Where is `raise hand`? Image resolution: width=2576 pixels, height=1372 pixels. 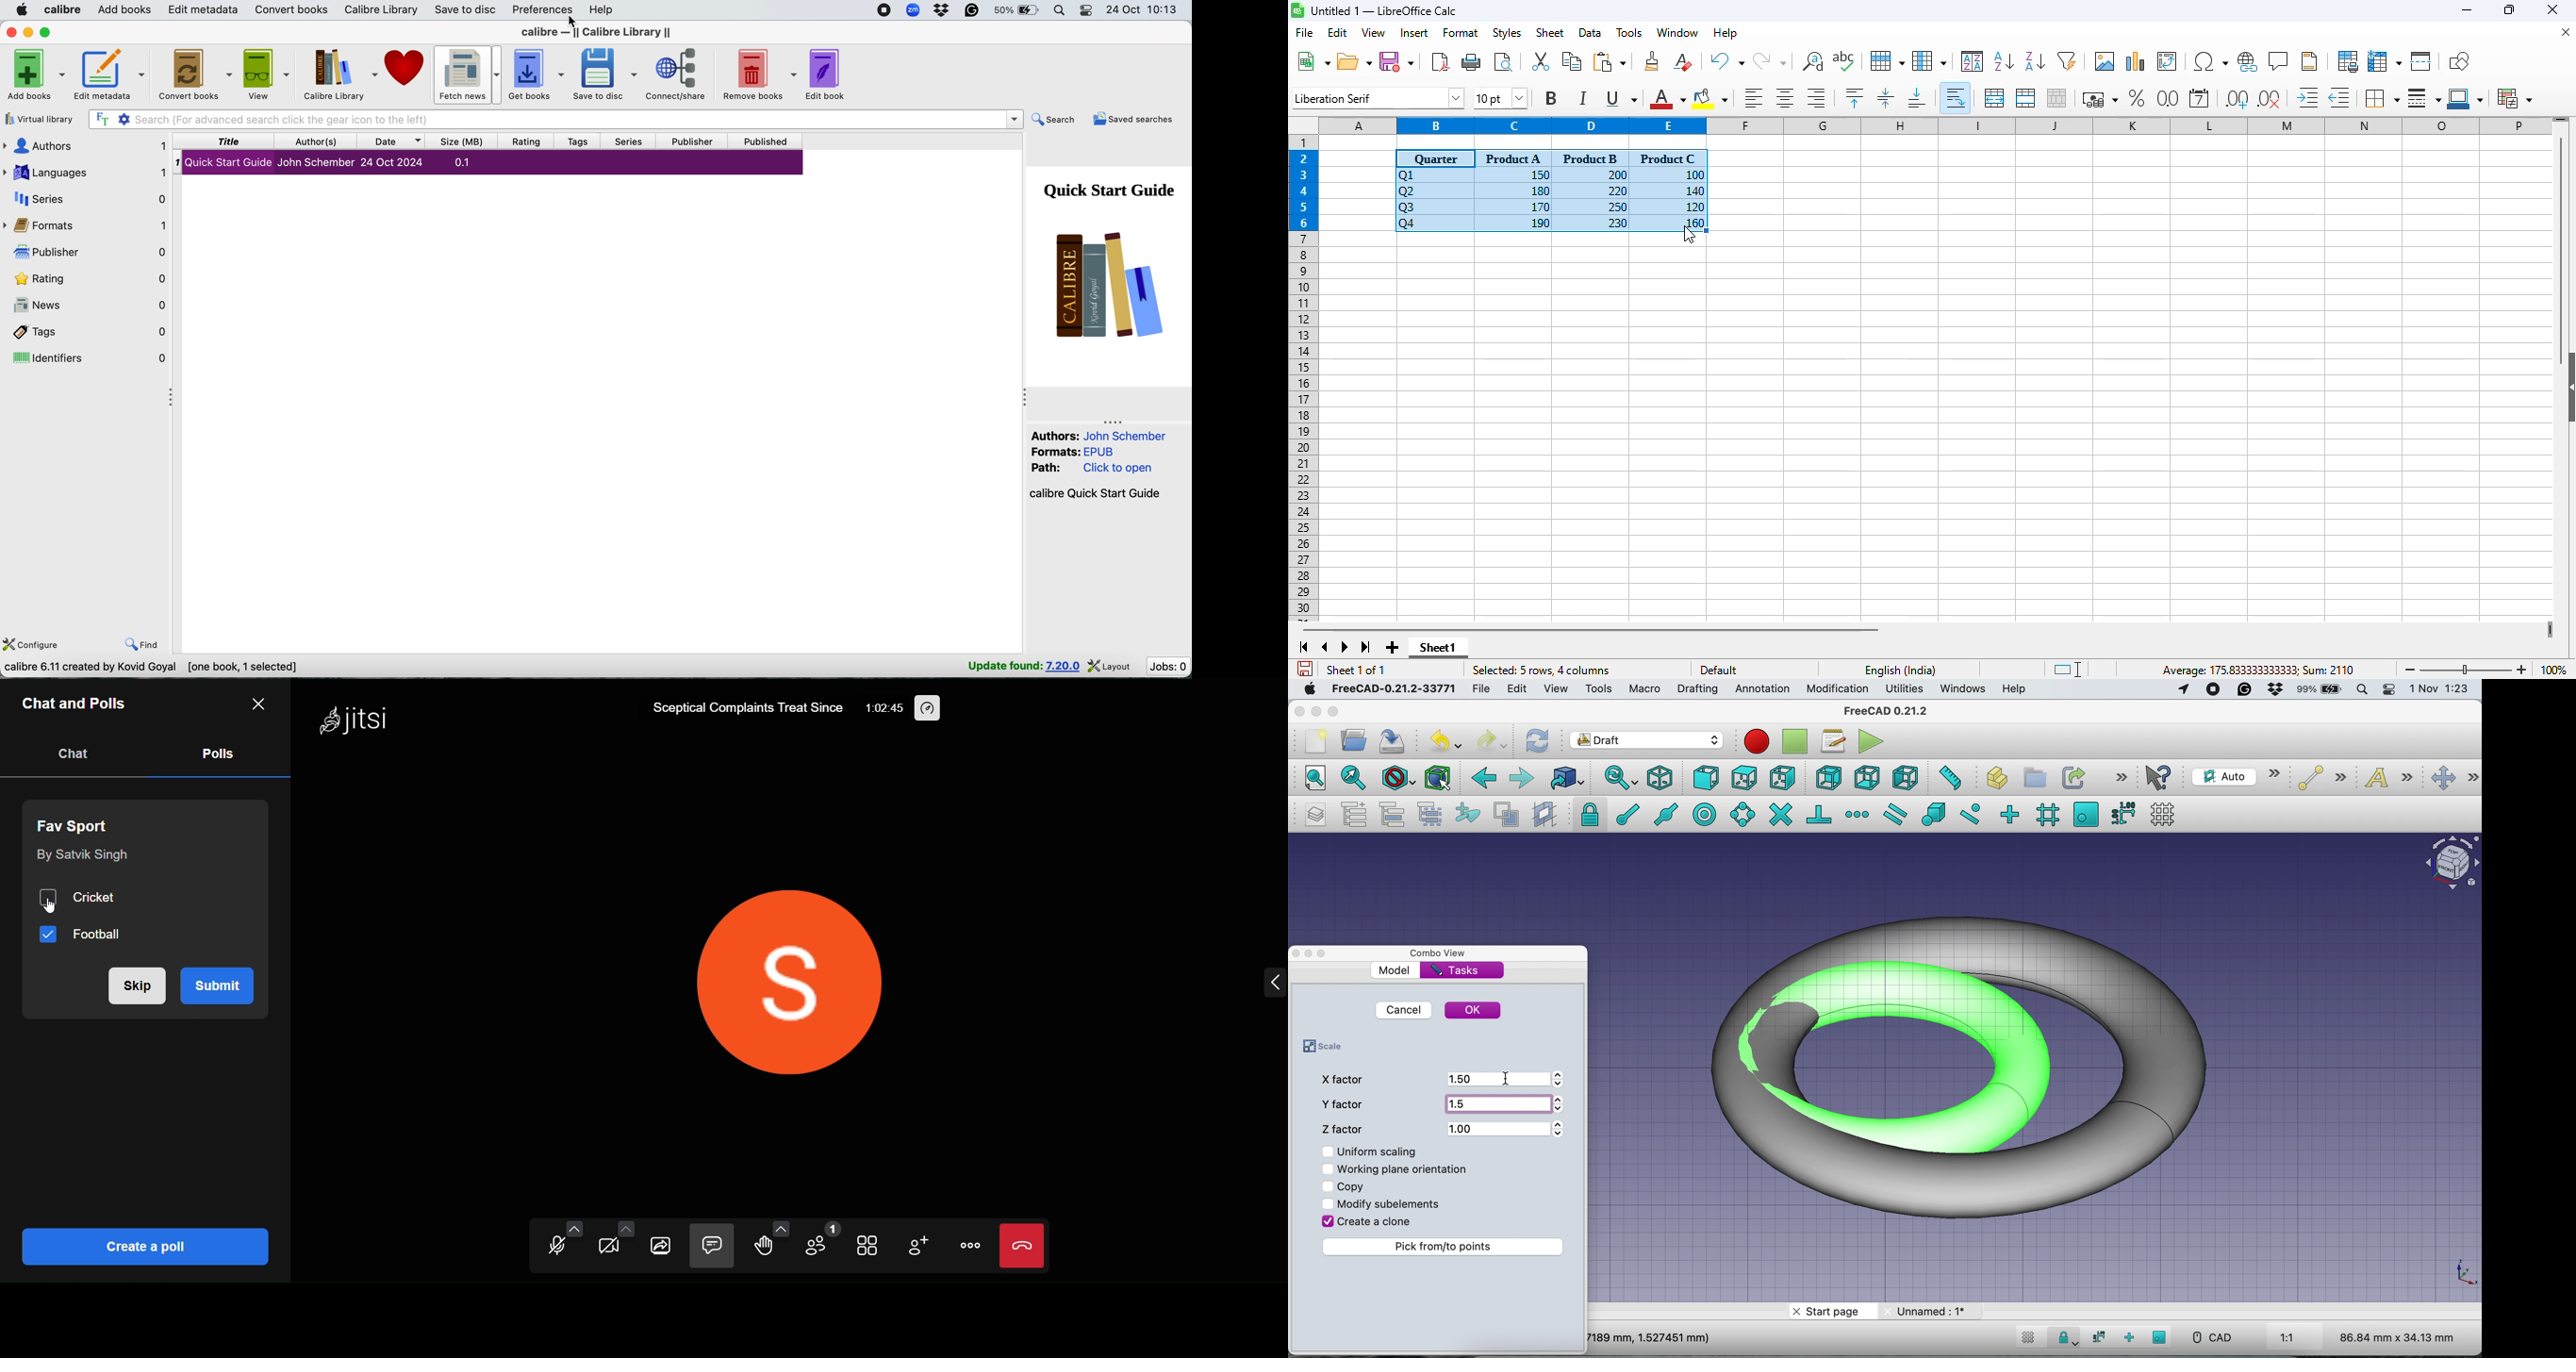 raise hand is located at coordinates (761, 1249).